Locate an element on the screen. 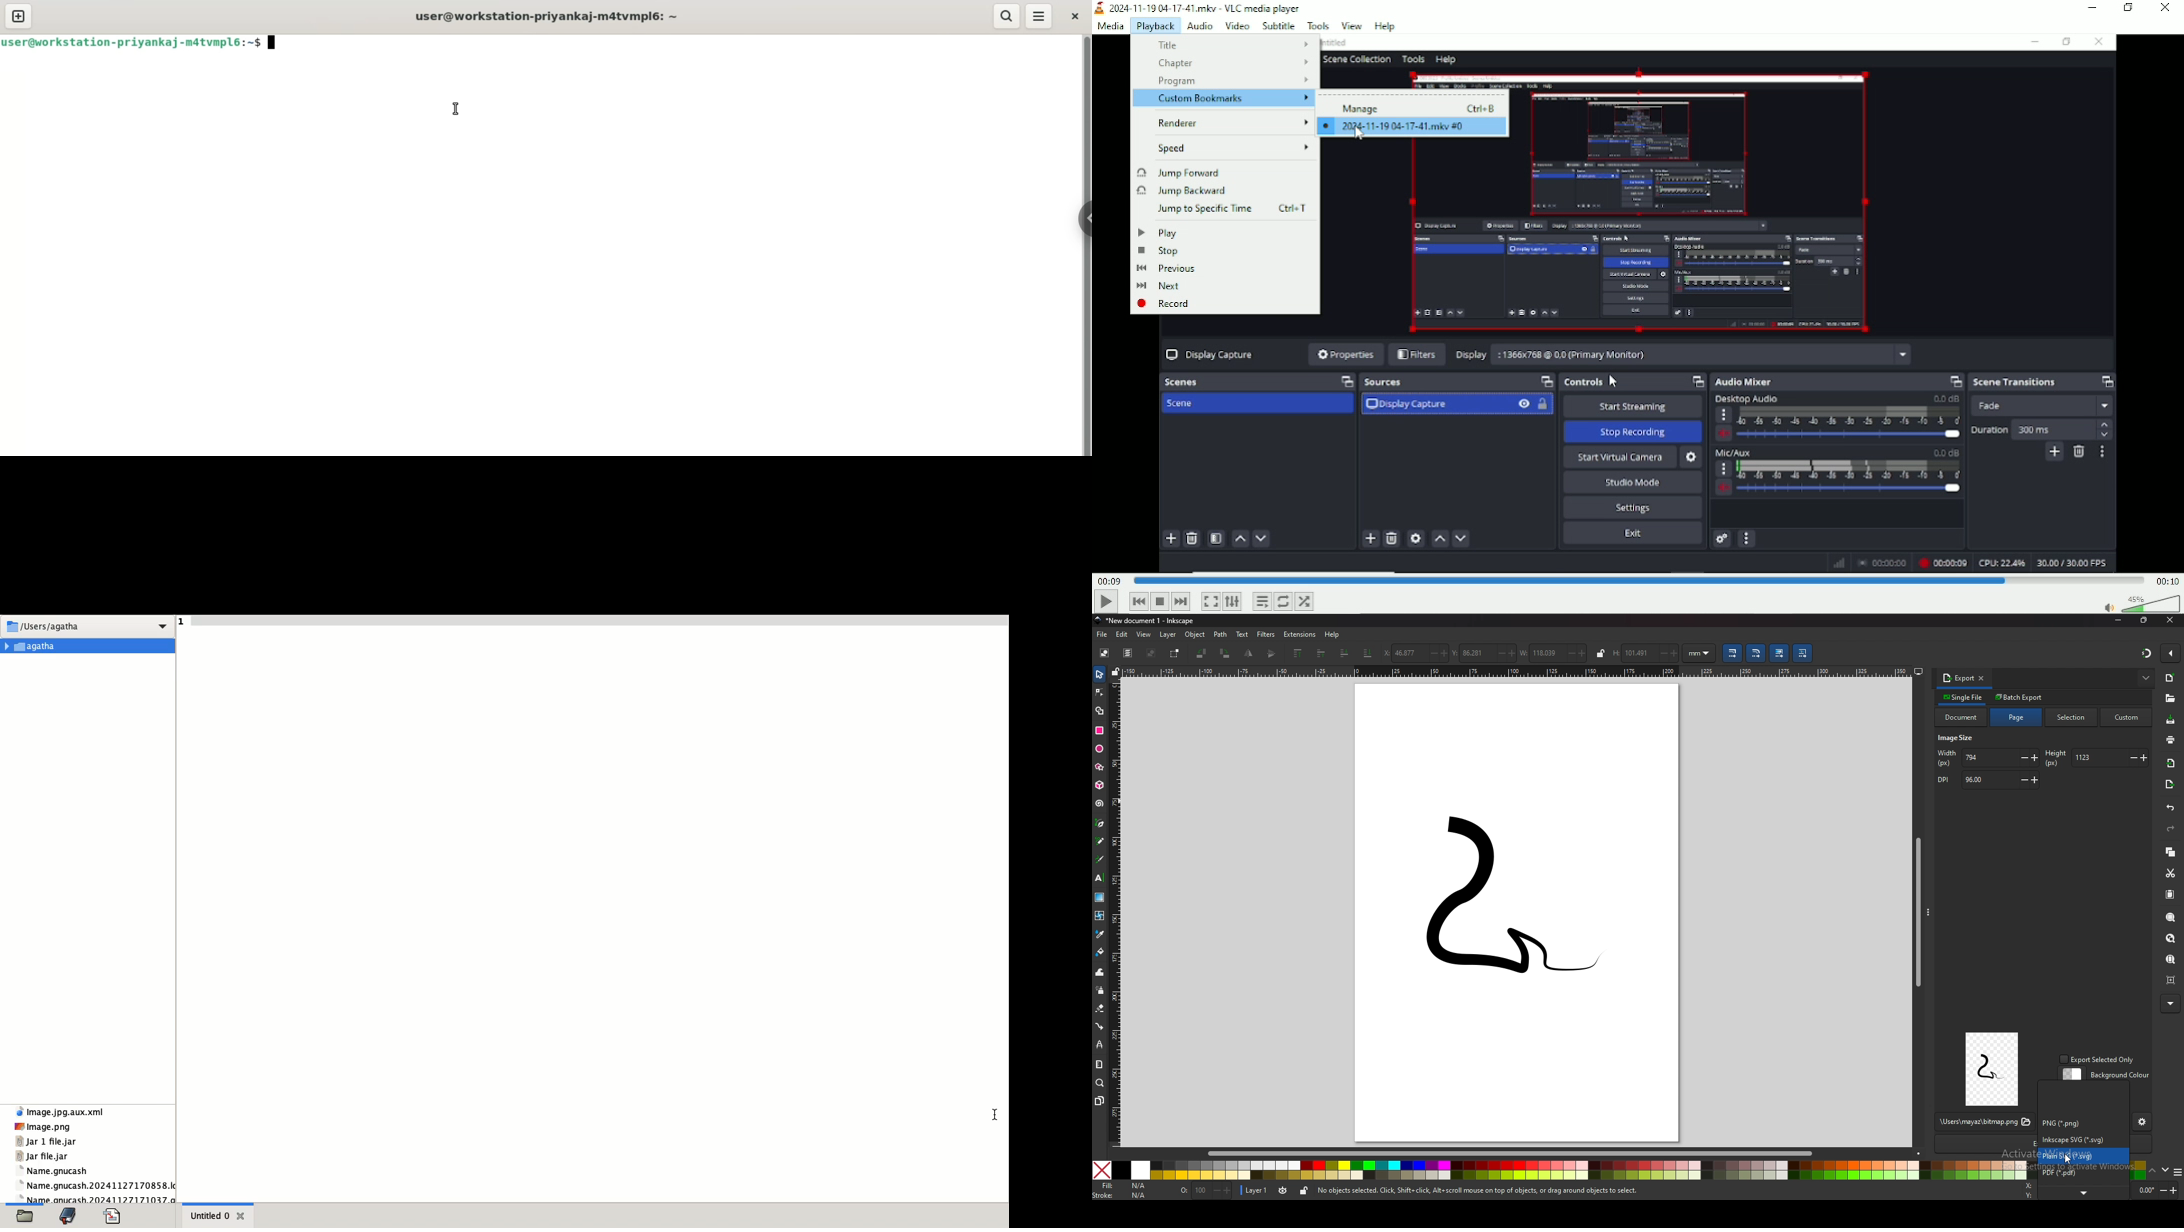  help is located at coordinates (1386, 24).